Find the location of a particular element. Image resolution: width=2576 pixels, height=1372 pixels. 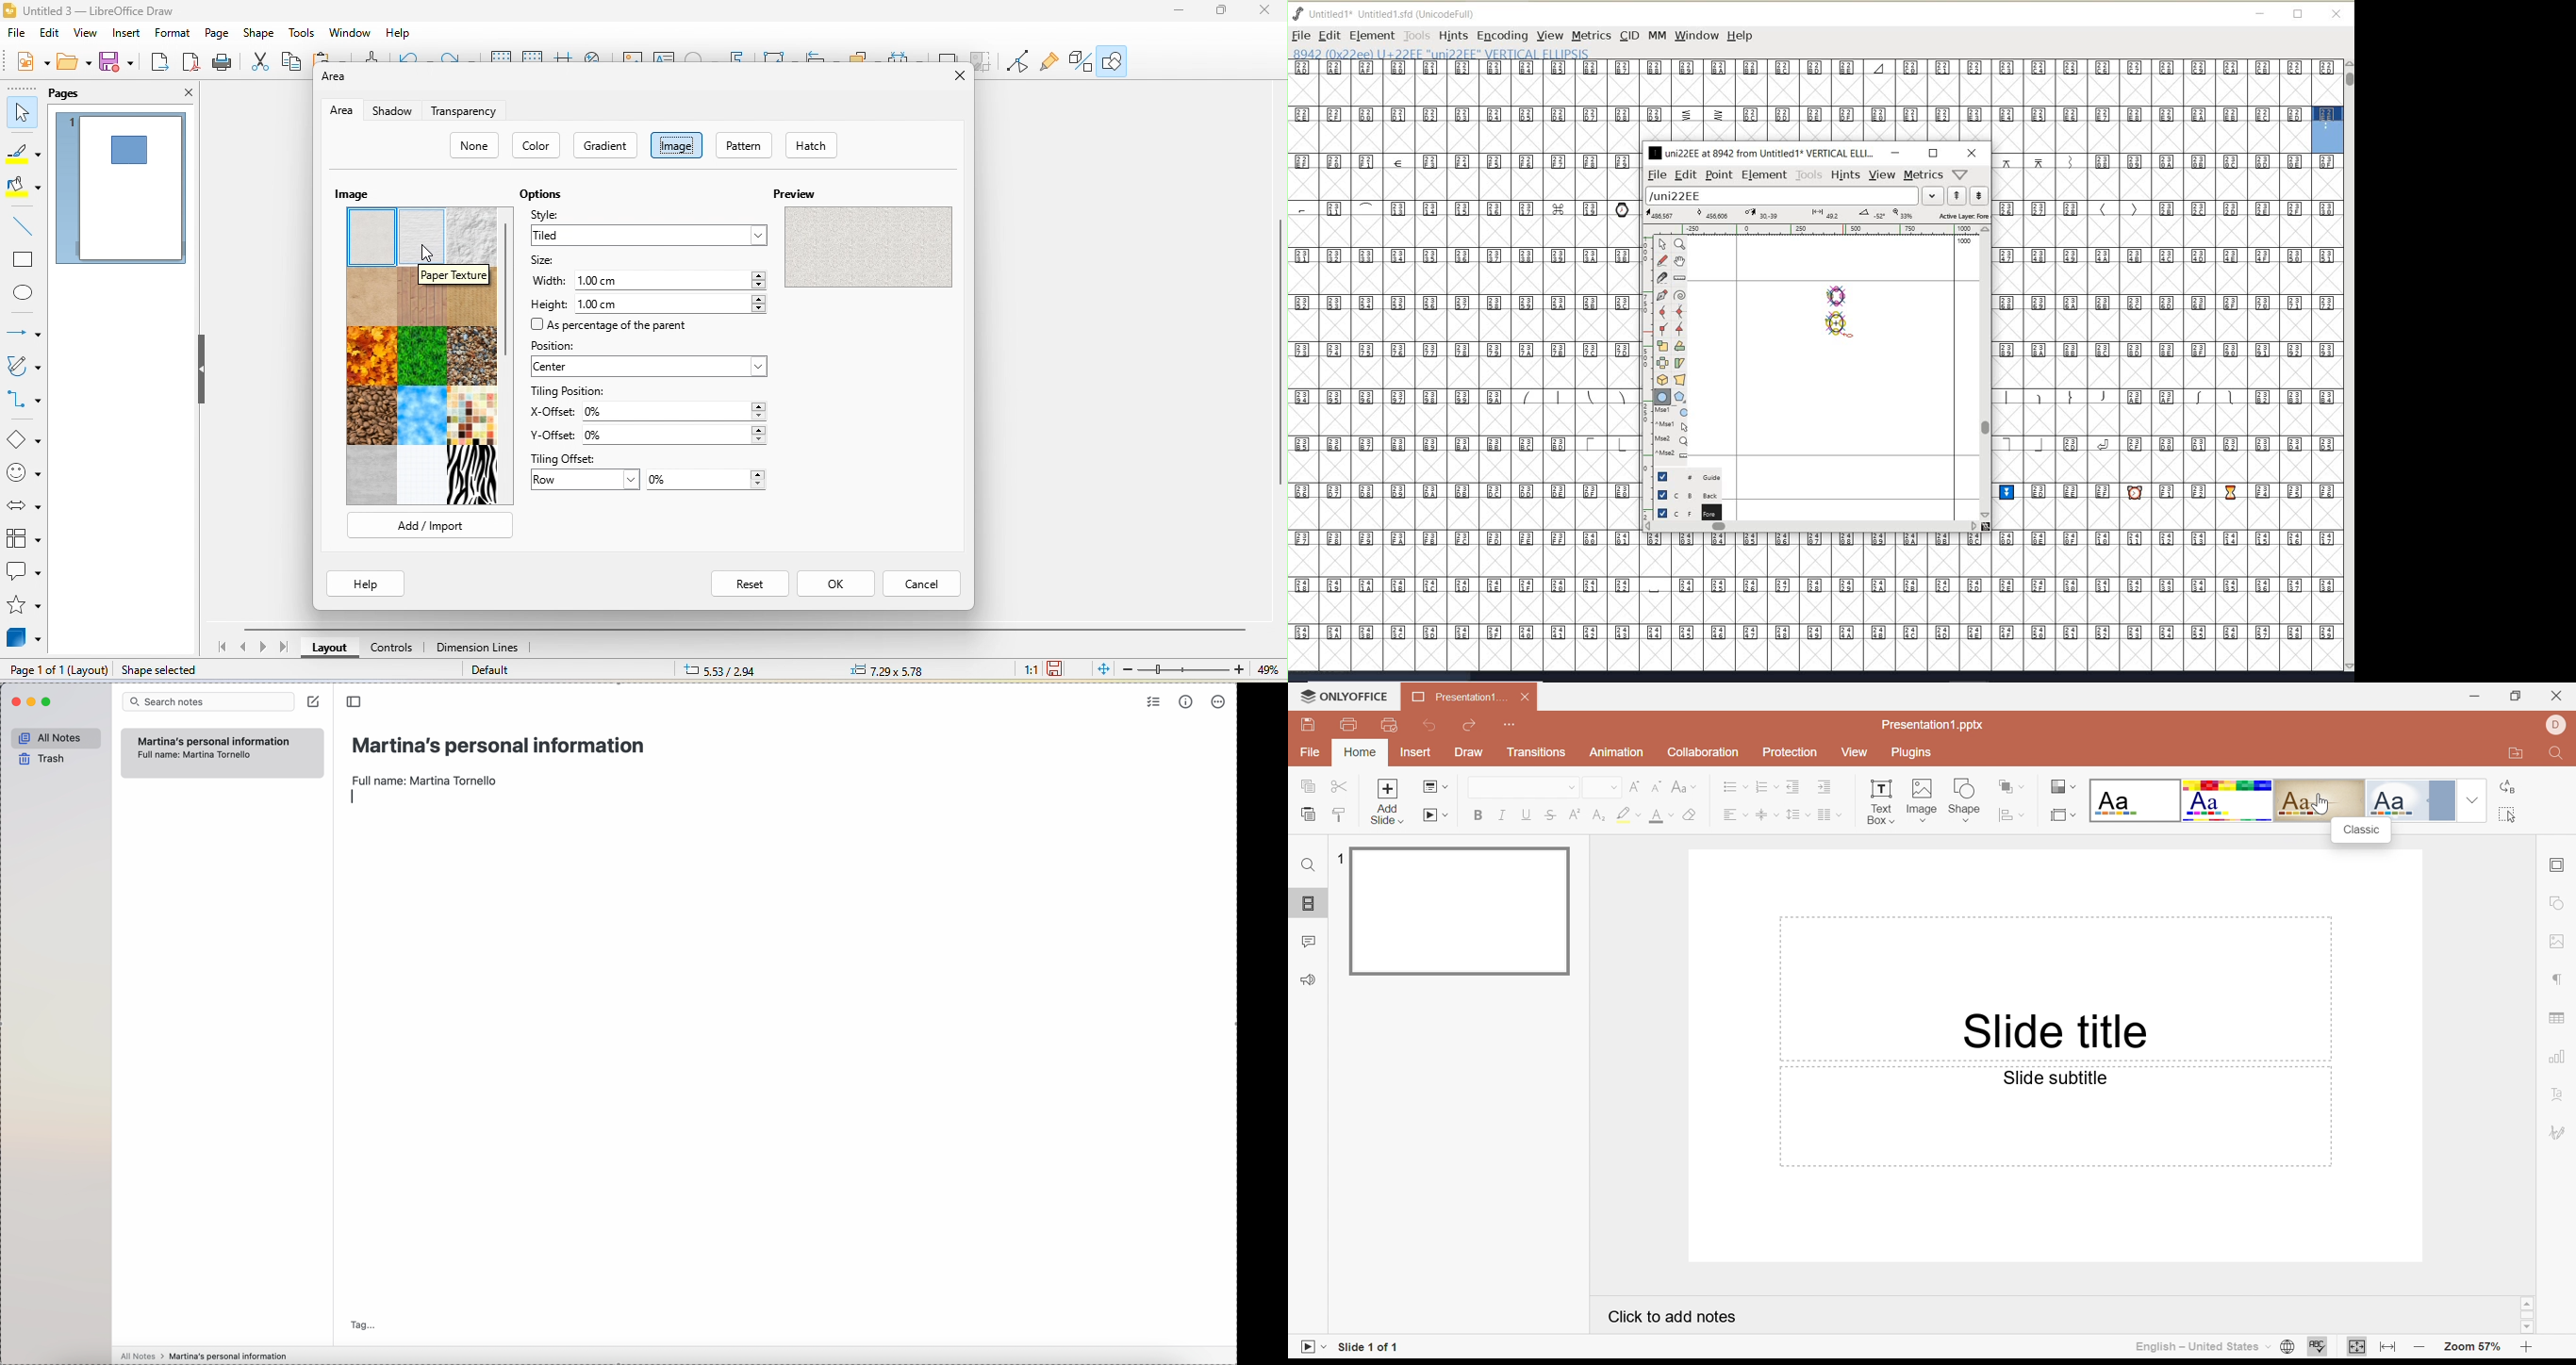

polygon or star is located at coordinates (1680, 398).